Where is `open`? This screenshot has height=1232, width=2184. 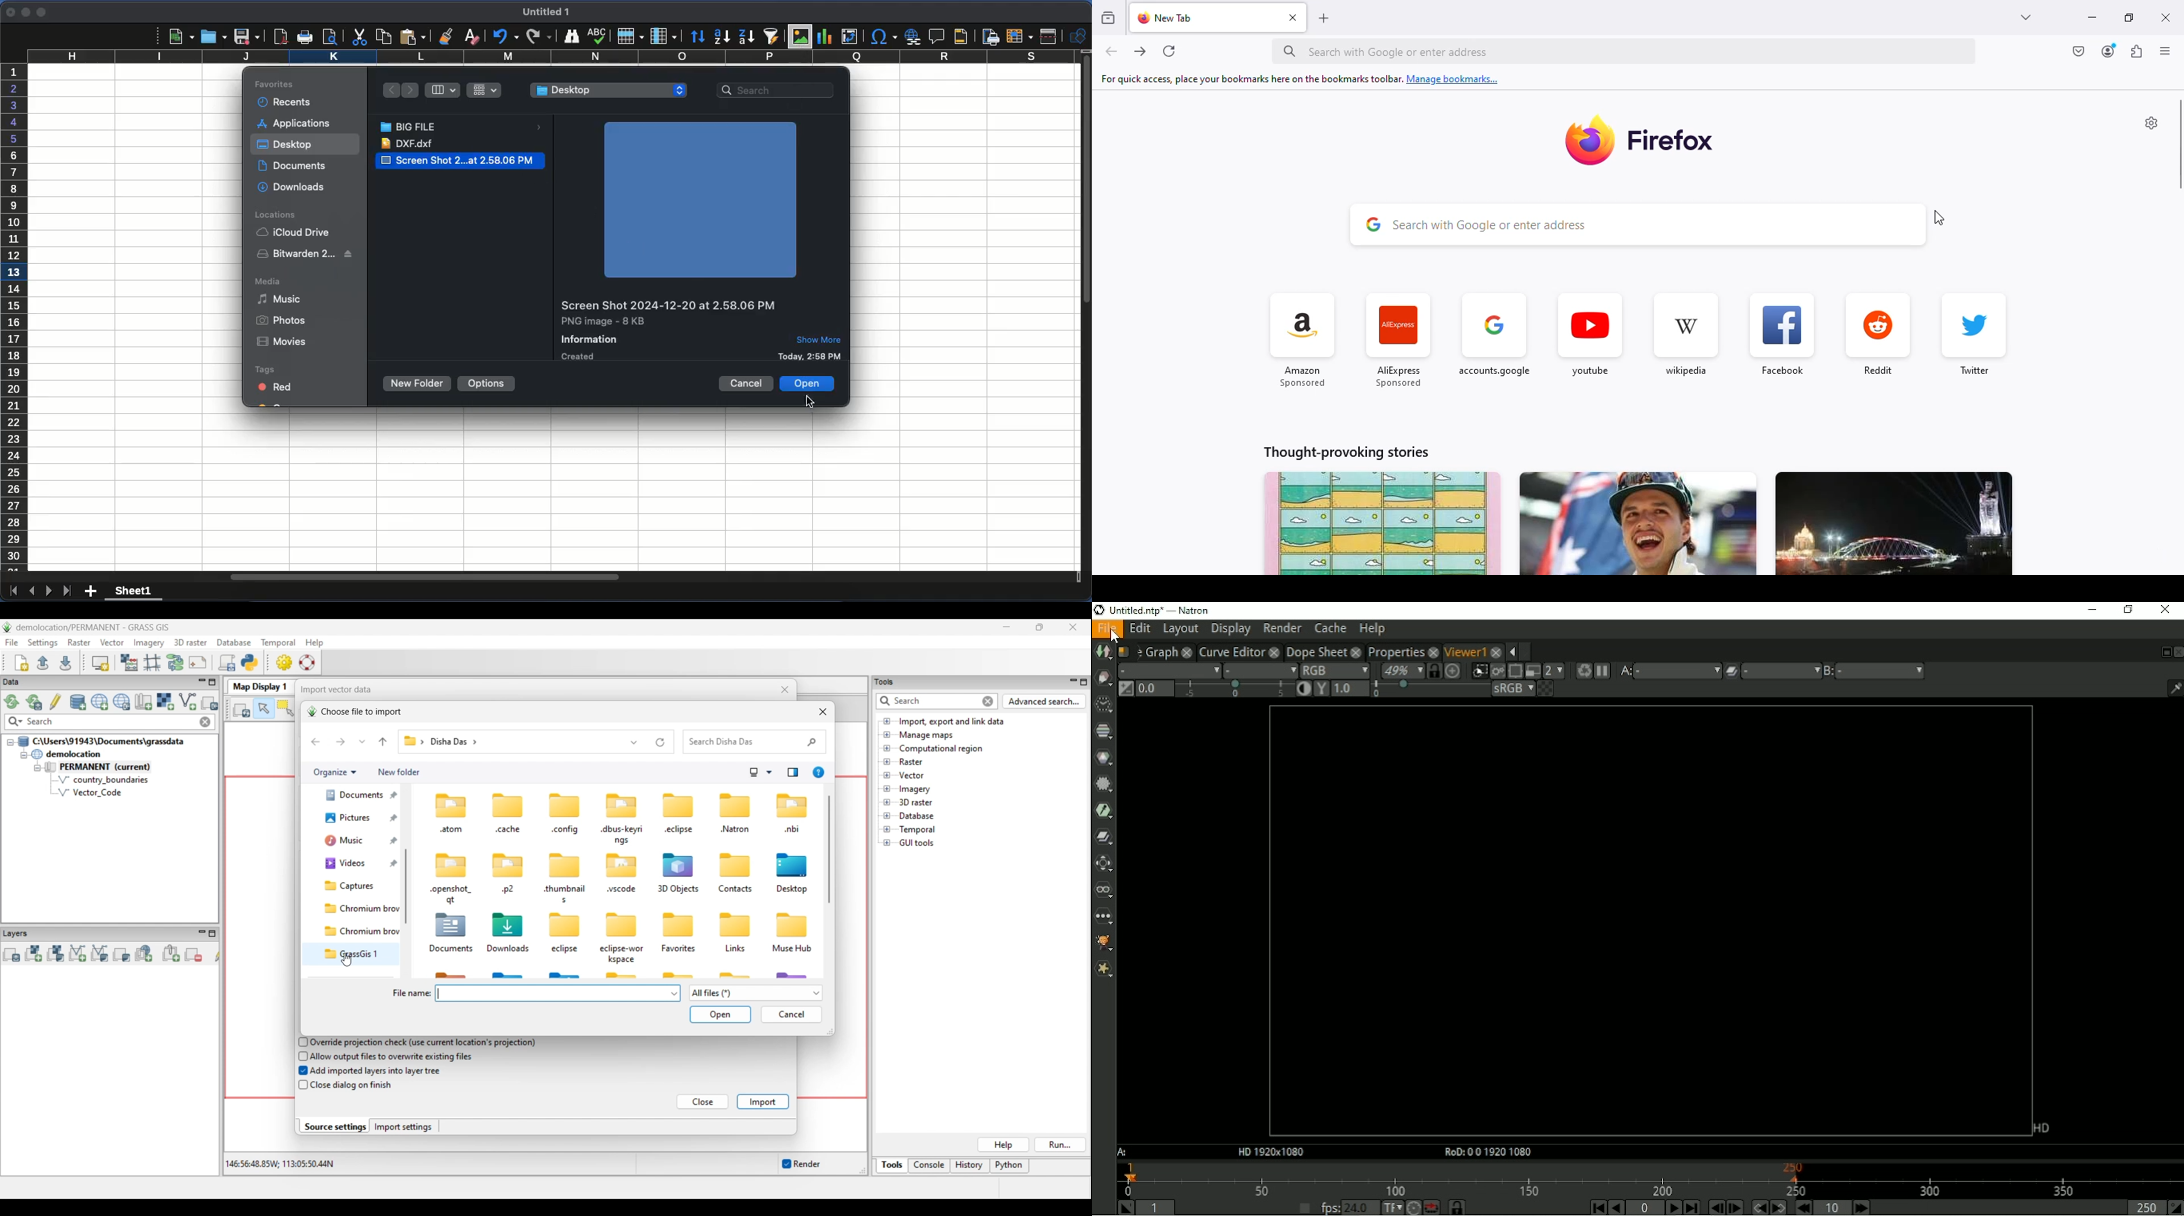
open is located at coordinates (809, 383).